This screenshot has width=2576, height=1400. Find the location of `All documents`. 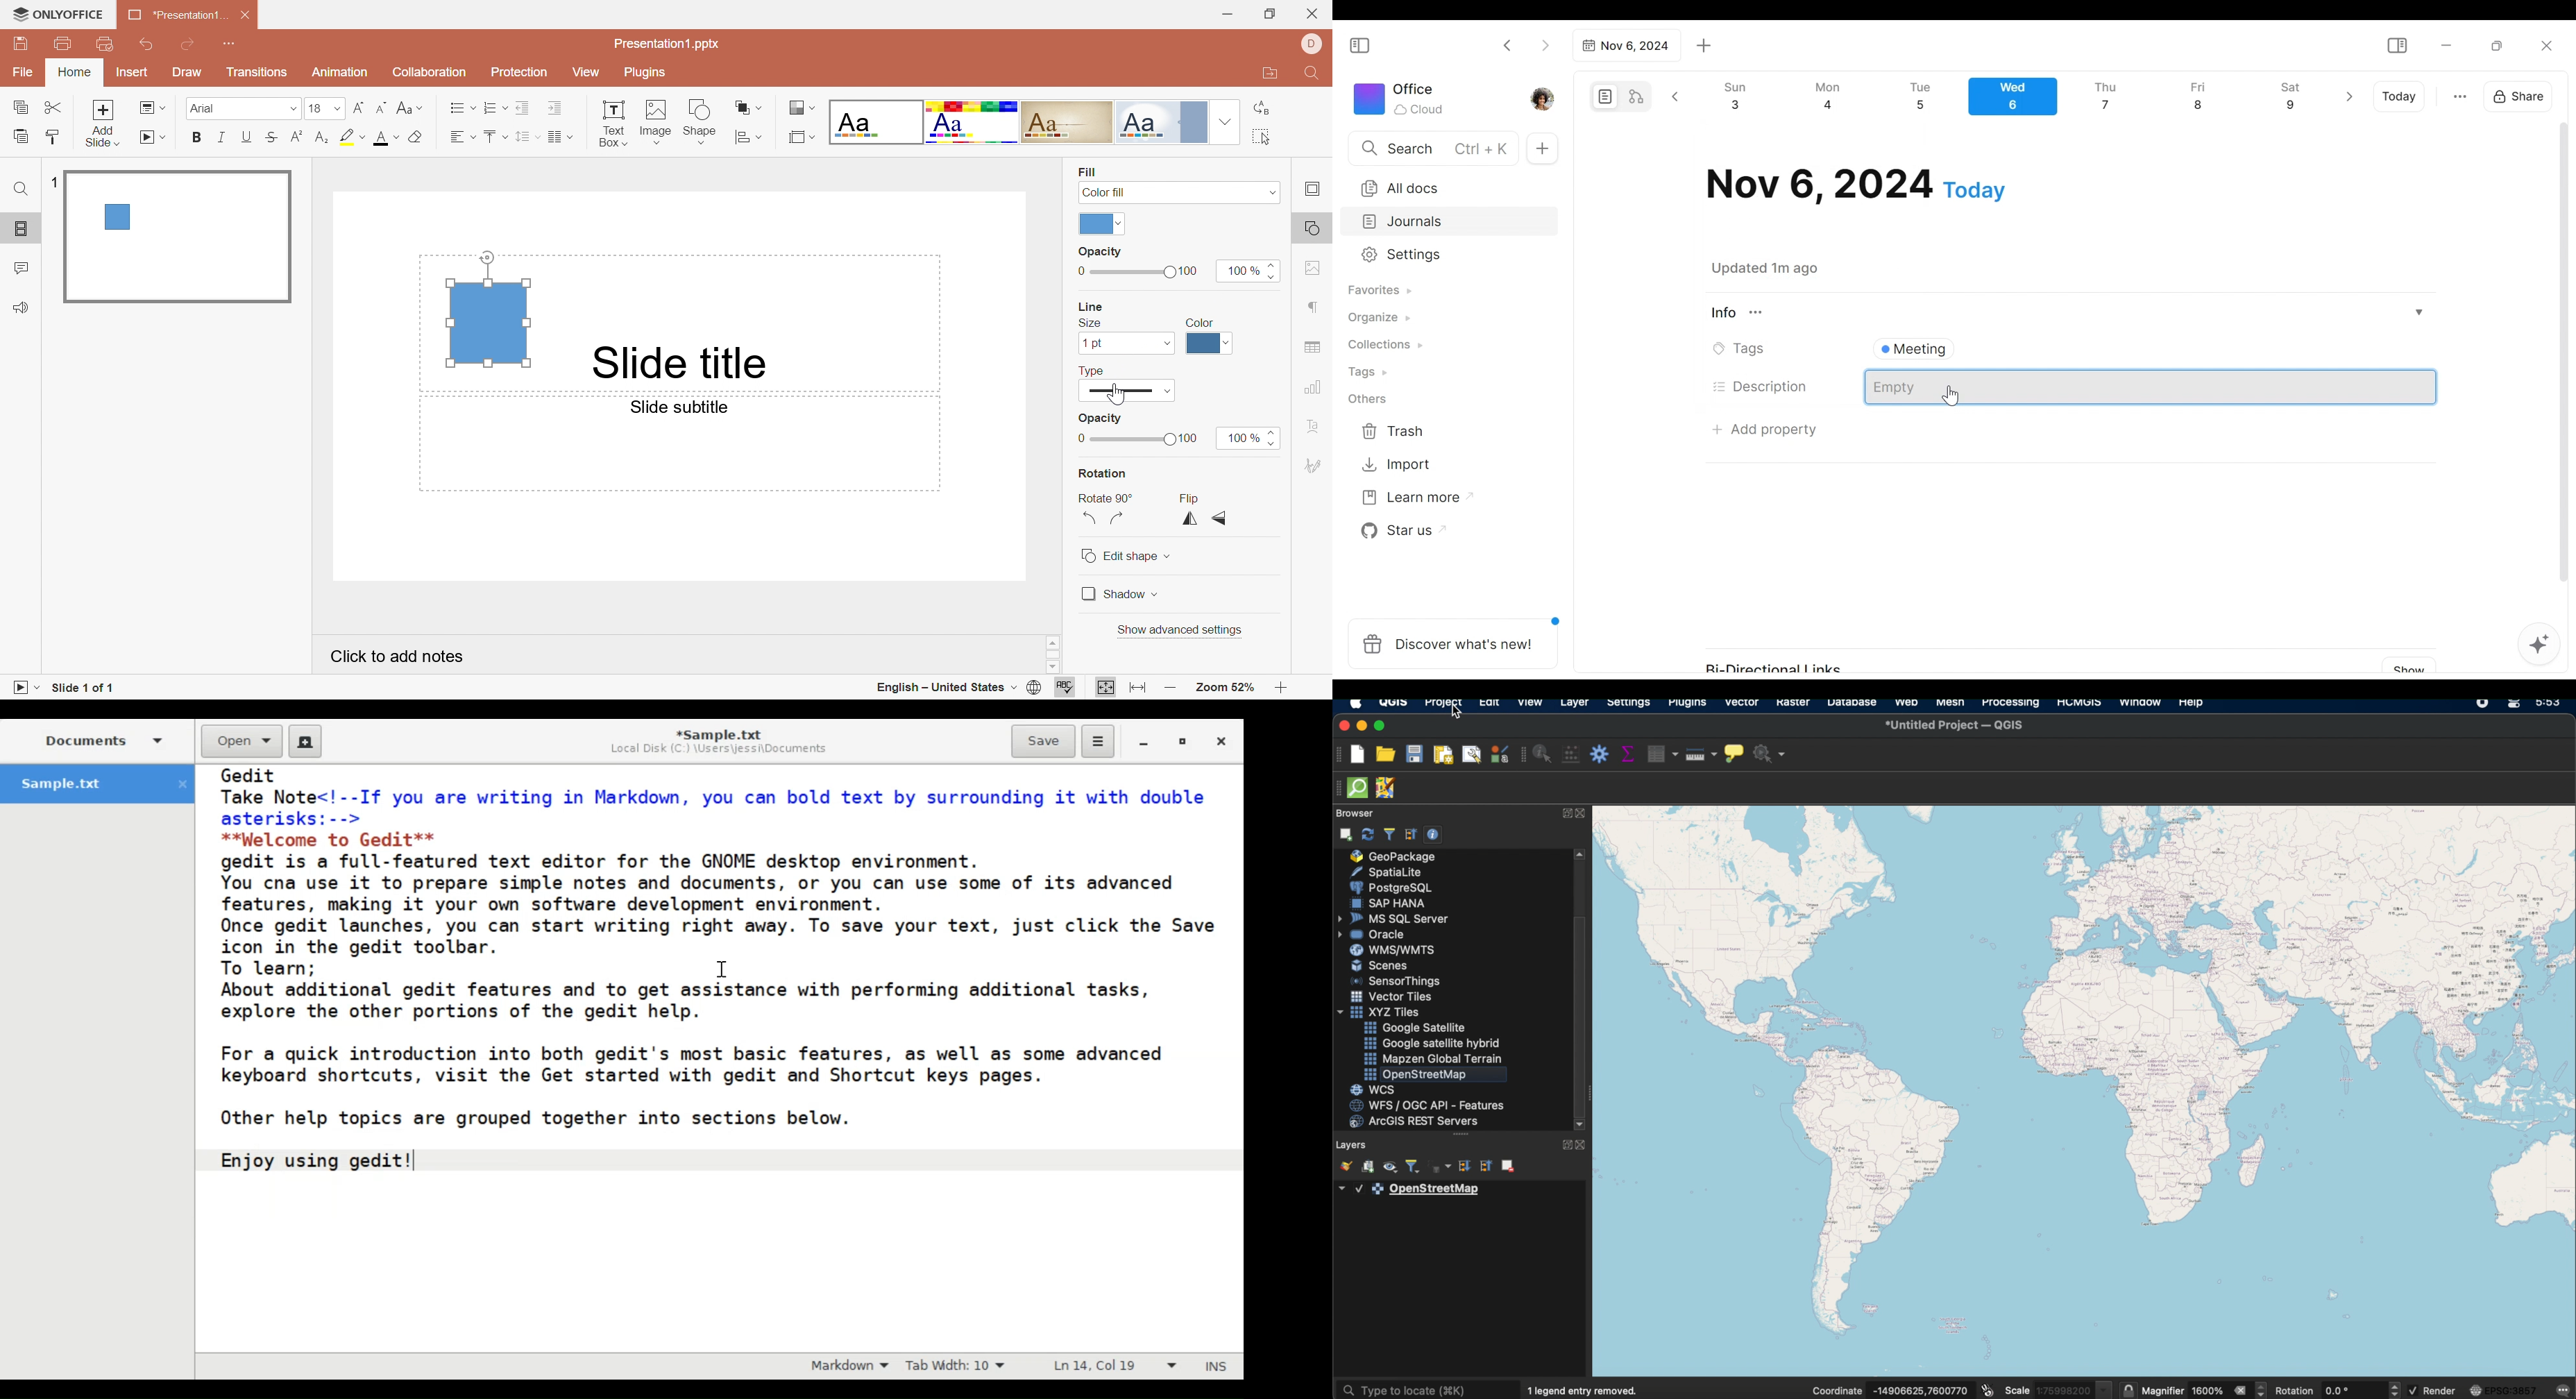

All documents is located at coordinates (1444, 186).